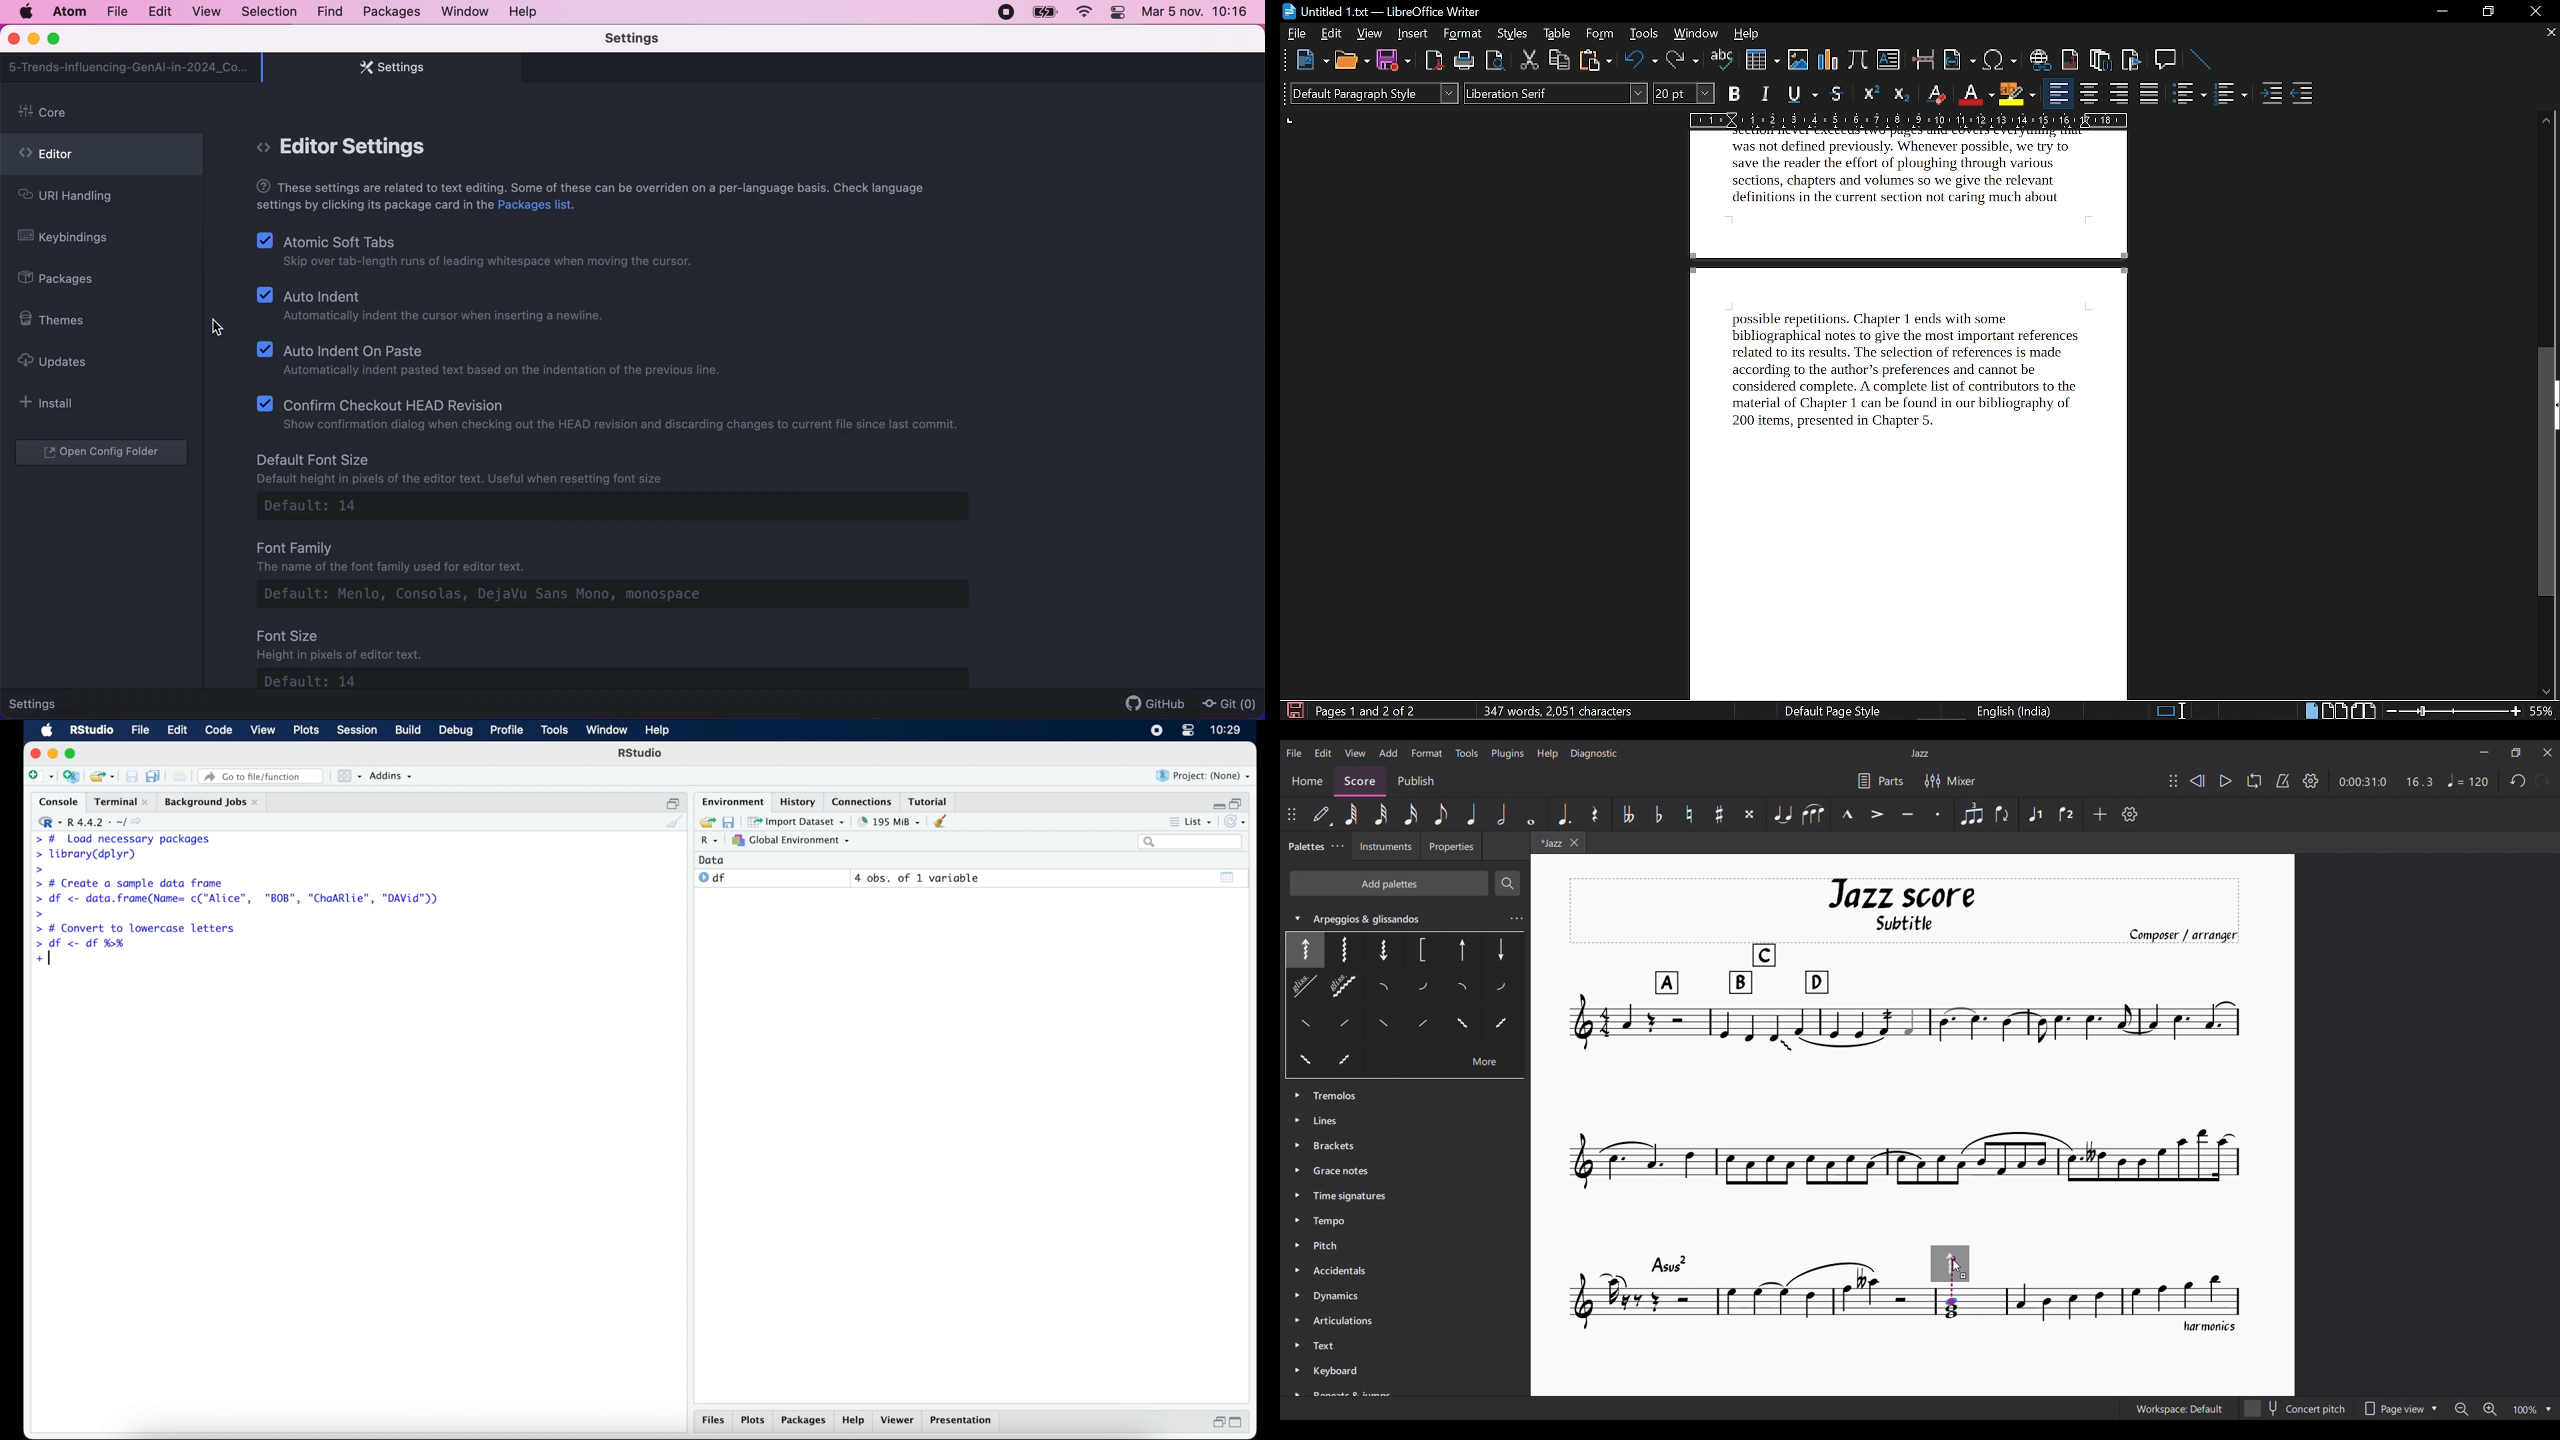  What do you see at coordinates (1781, 814) in the screenshot?
I see `Tie` at bounding box center [1781, 814].